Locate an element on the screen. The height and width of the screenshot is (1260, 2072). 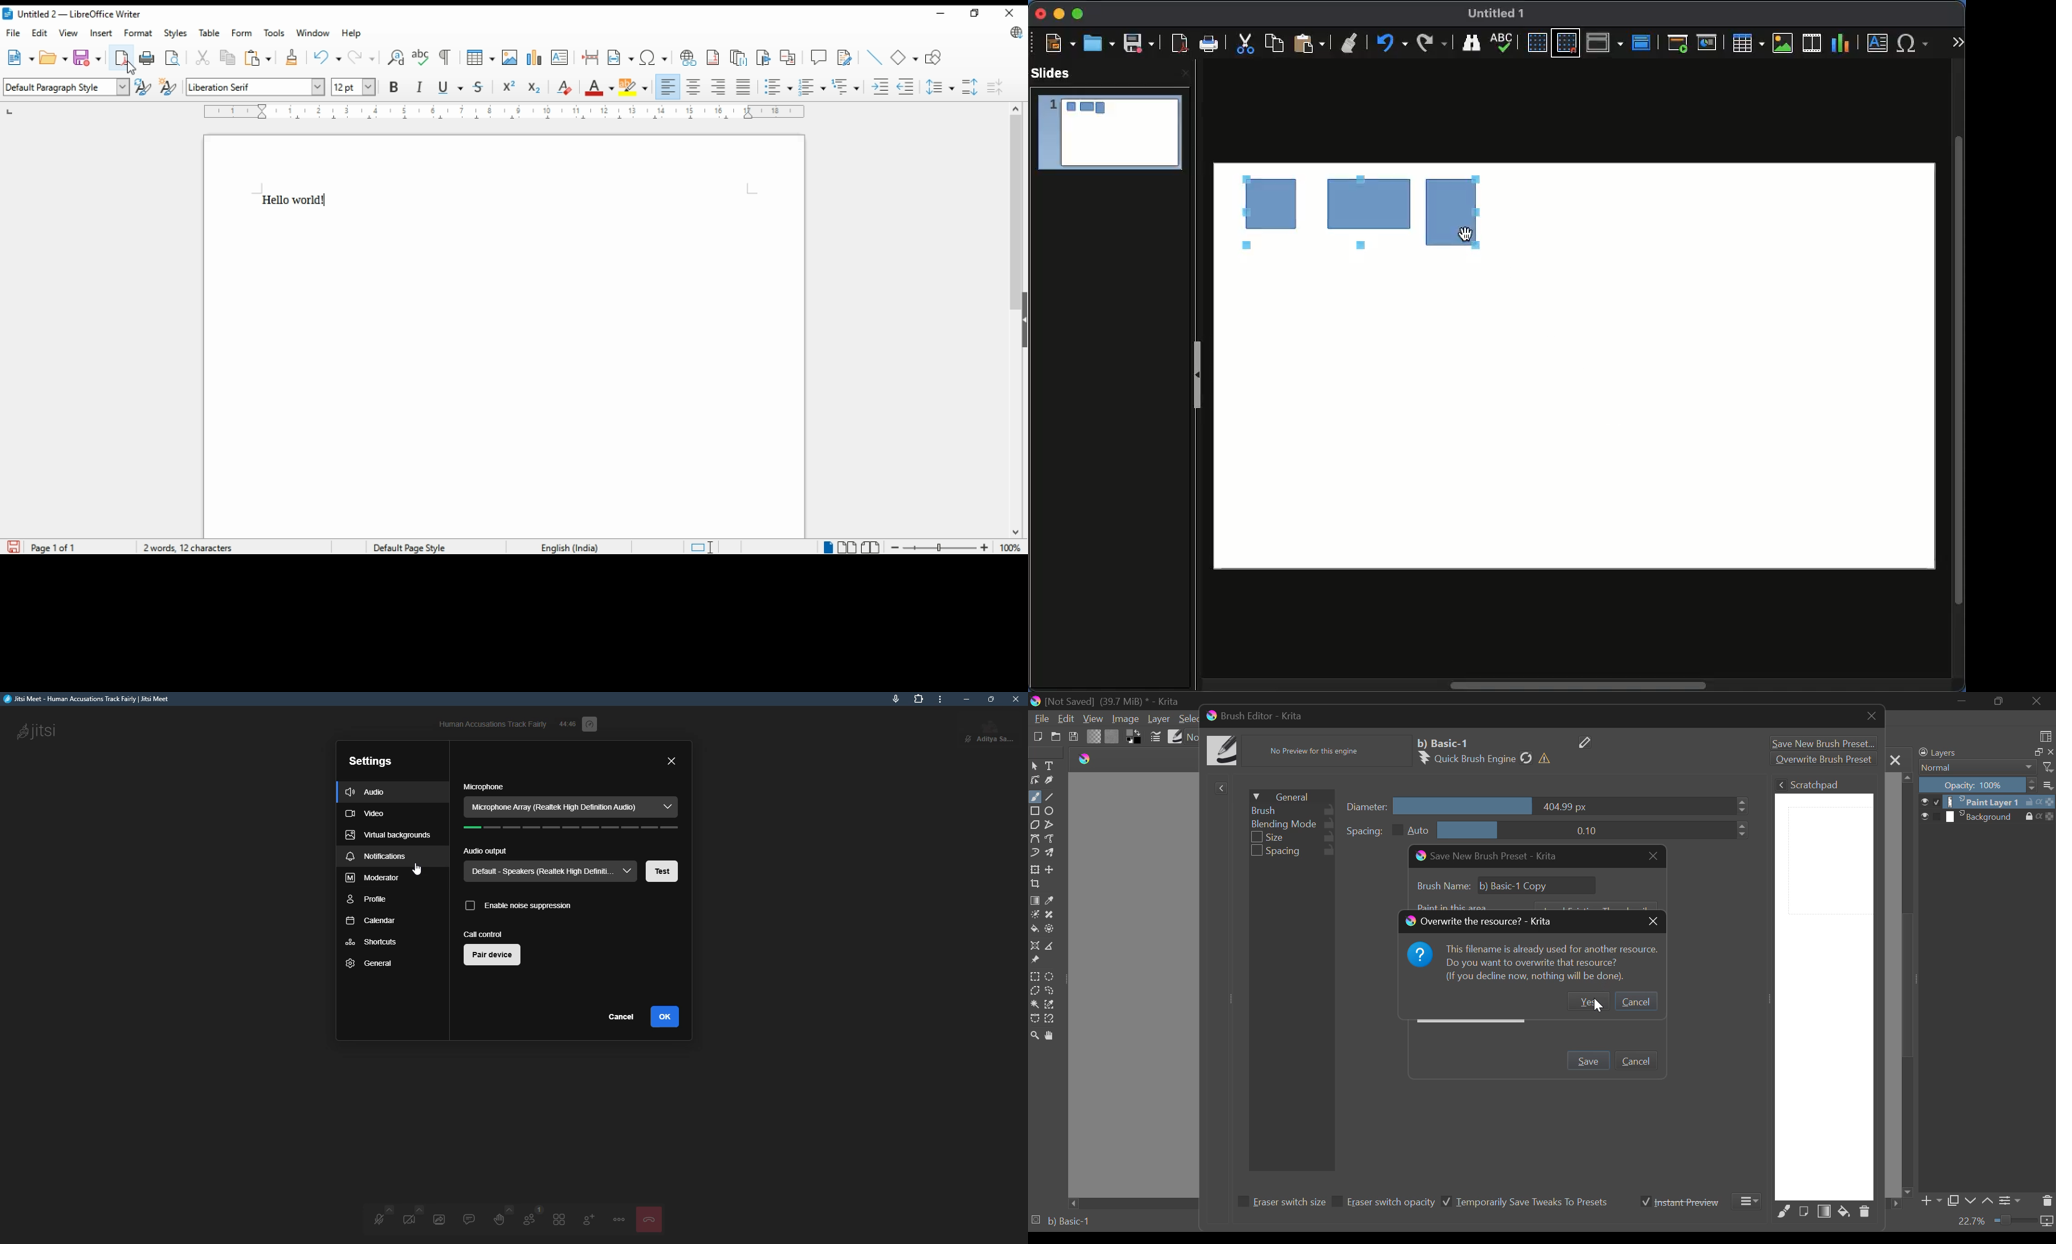
increase indent is located at coordinates (878, 88).